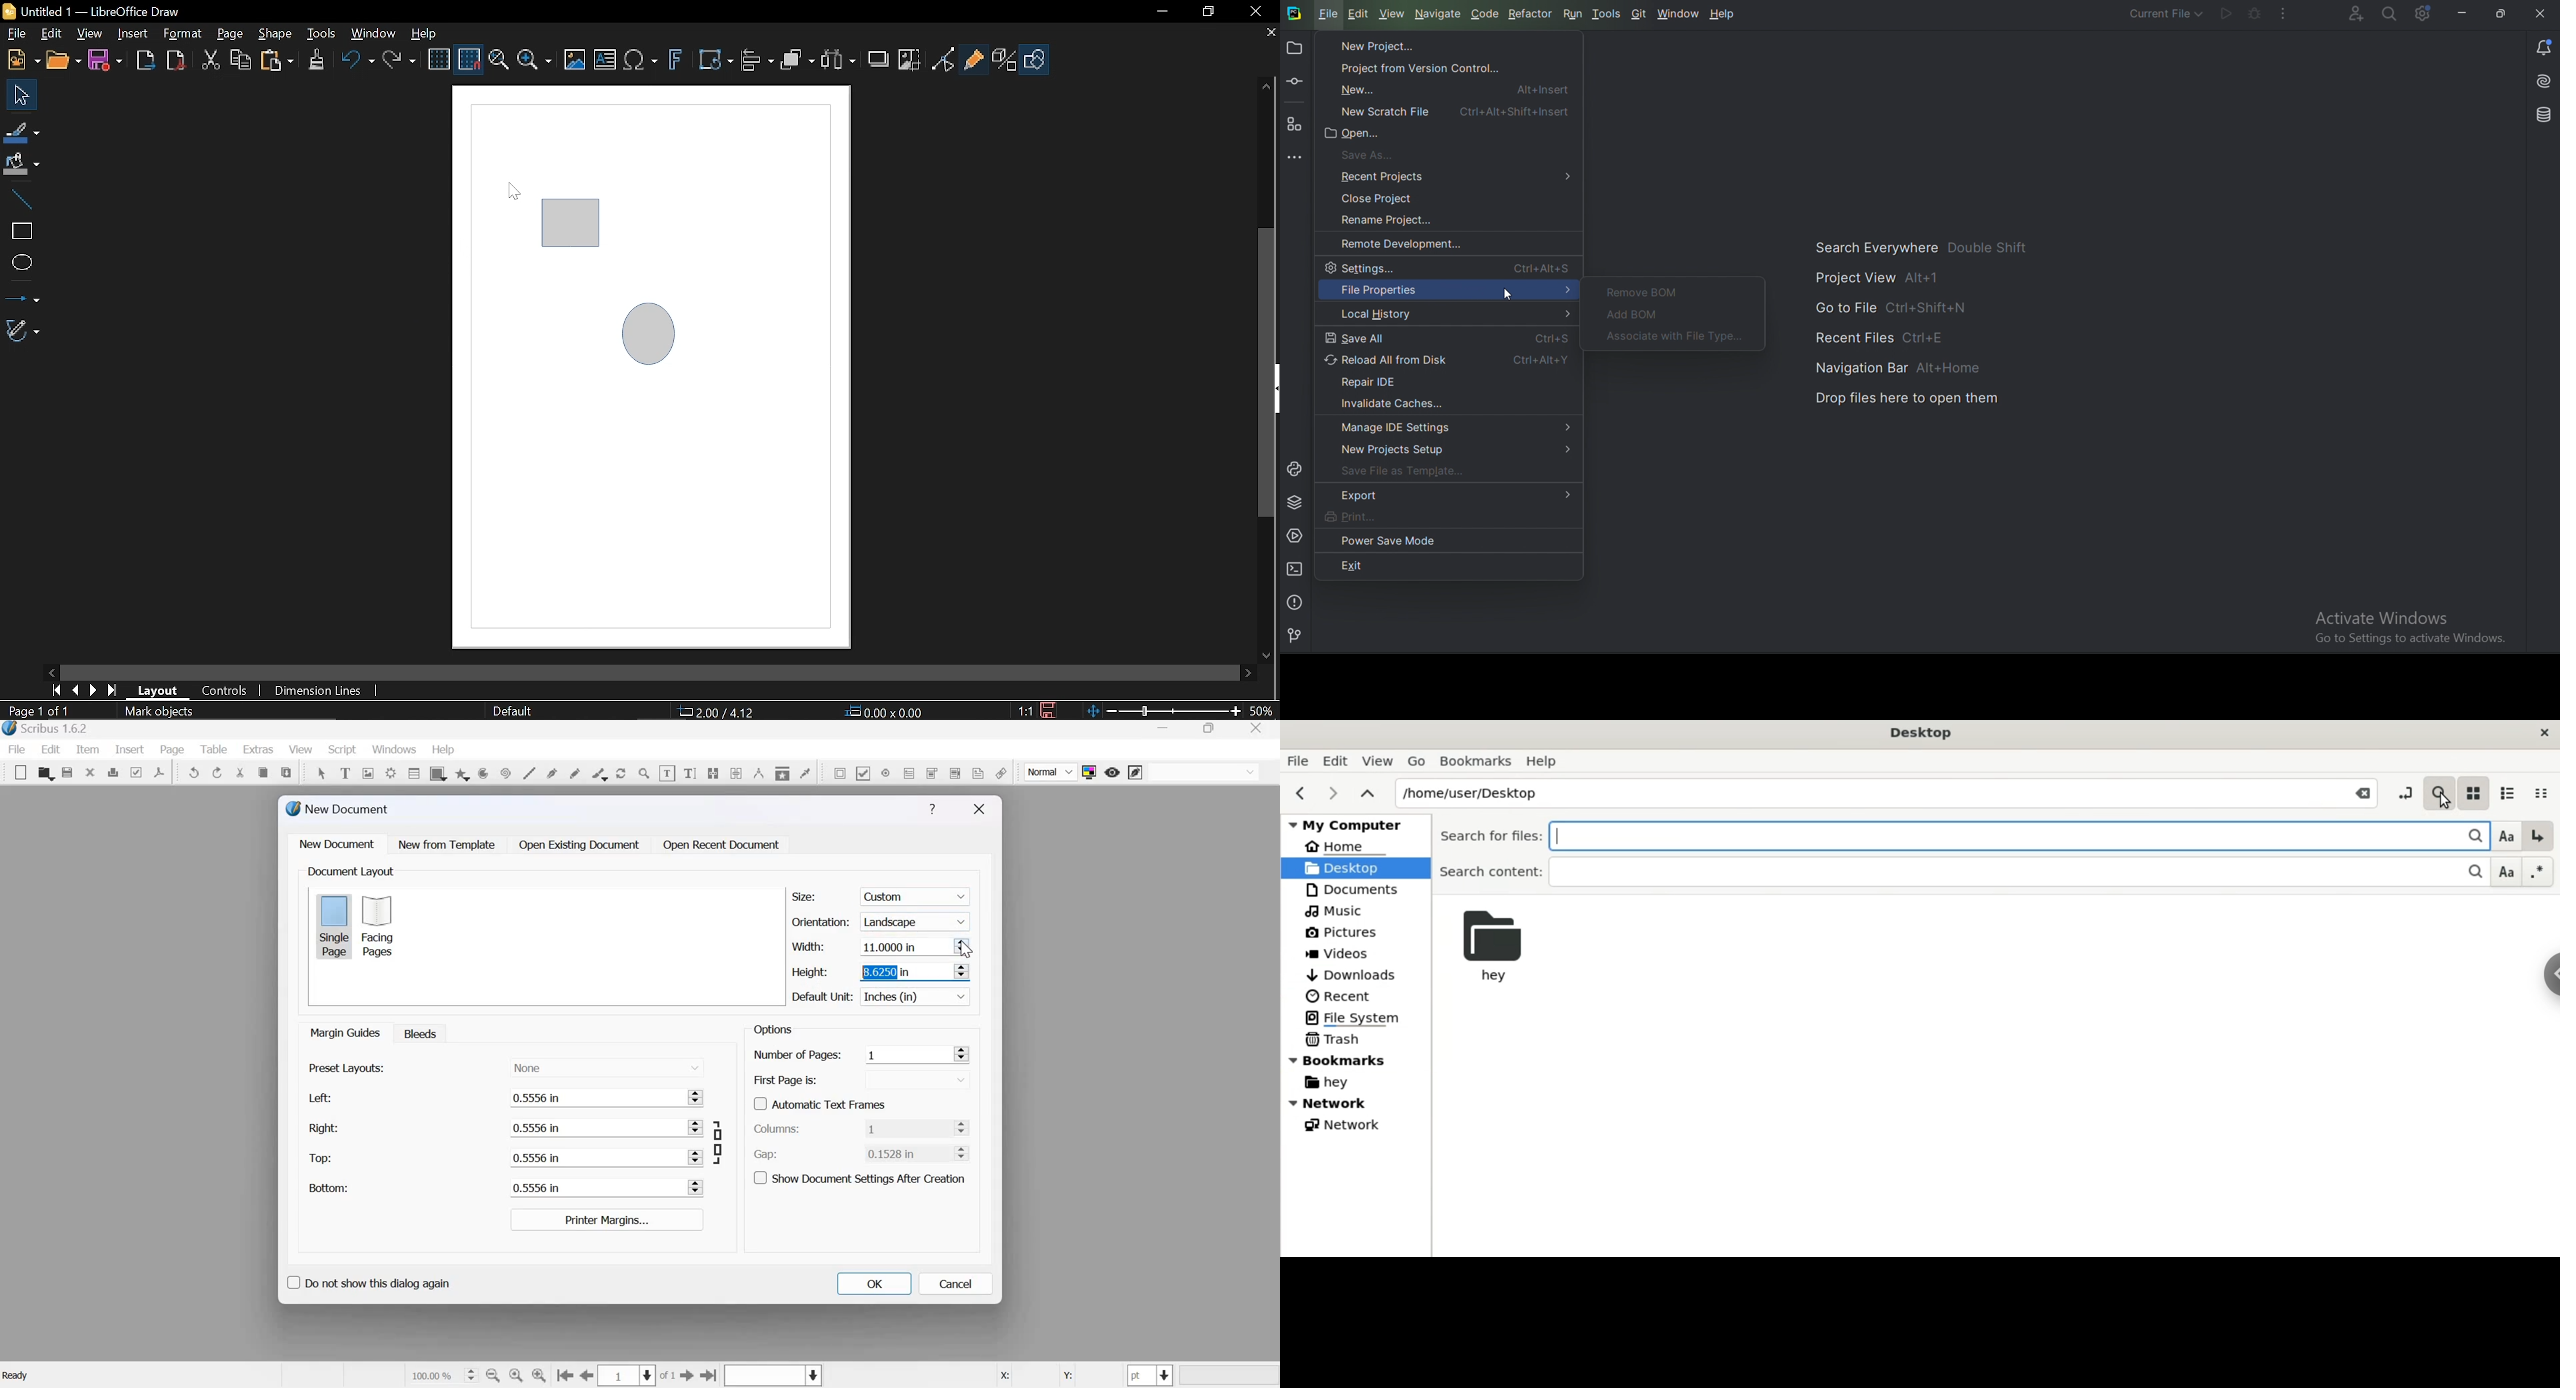 This screenshot has width=2576, height=1400. Describe the element at coordinates (906, 1153) in the screenshot. I see `0.1528 in` at that location.